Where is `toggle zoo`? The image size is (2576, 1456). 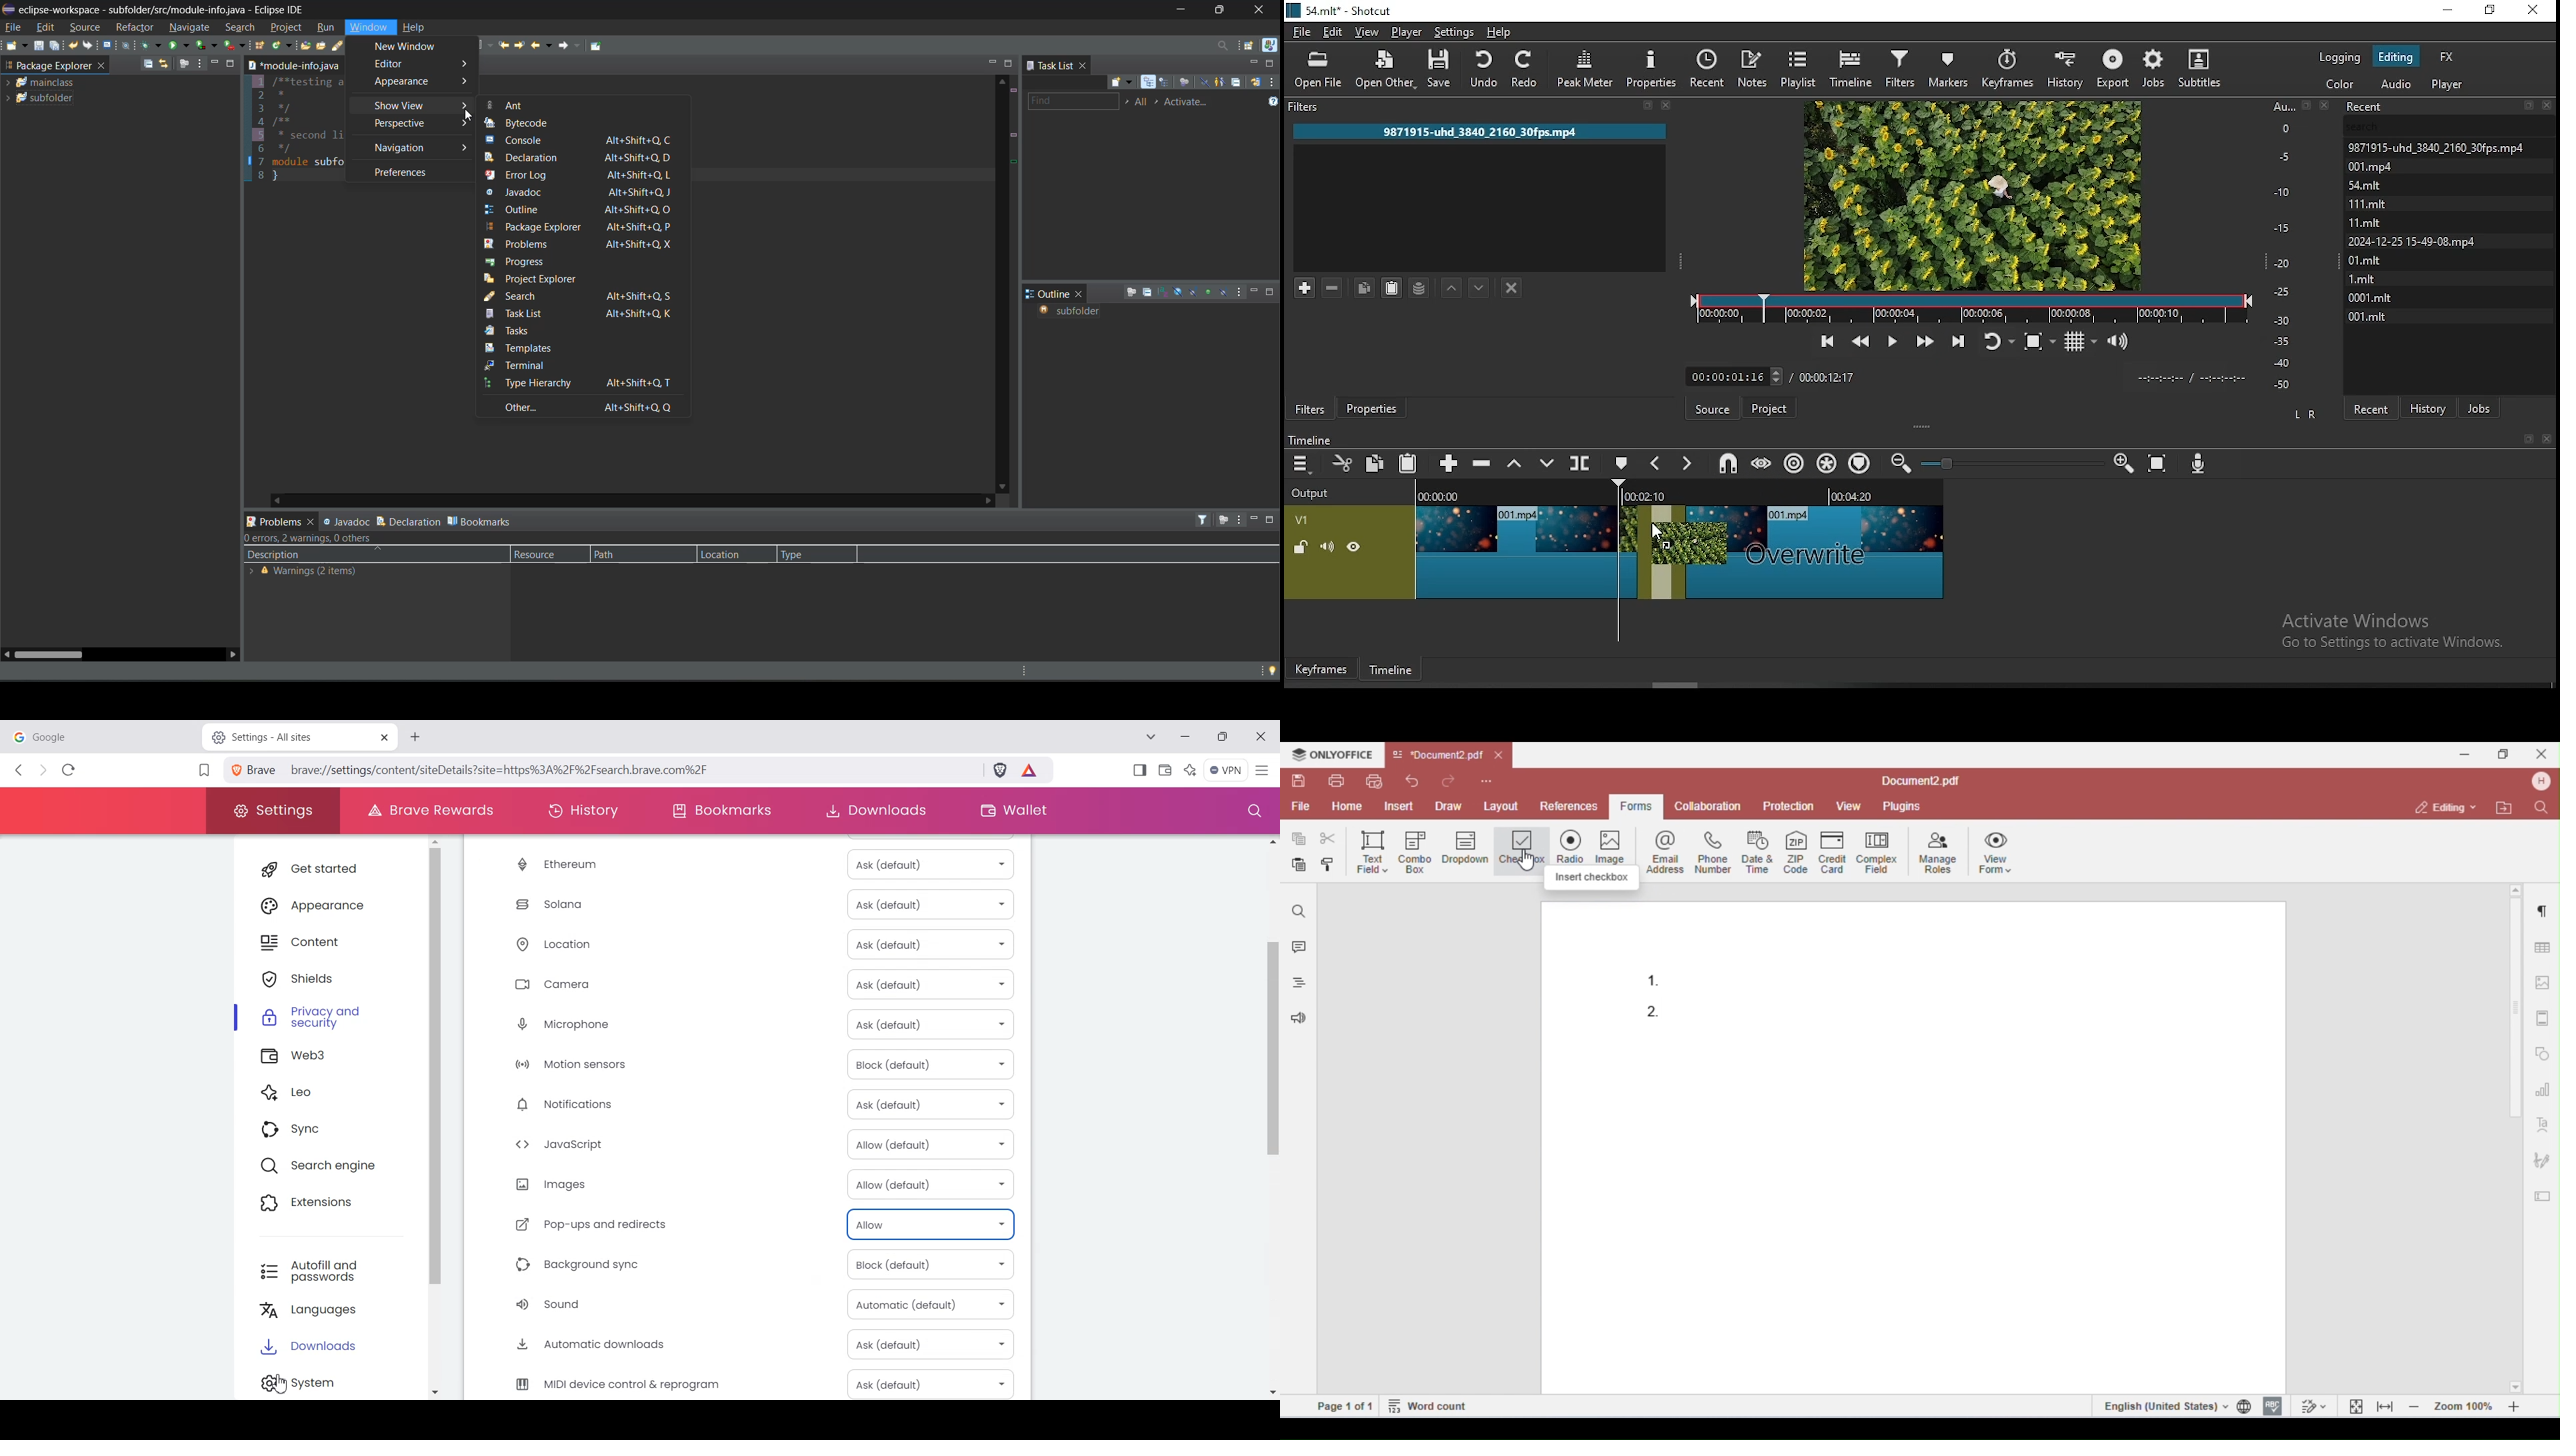 toggle zoo is located at coordinates (2033, 341).